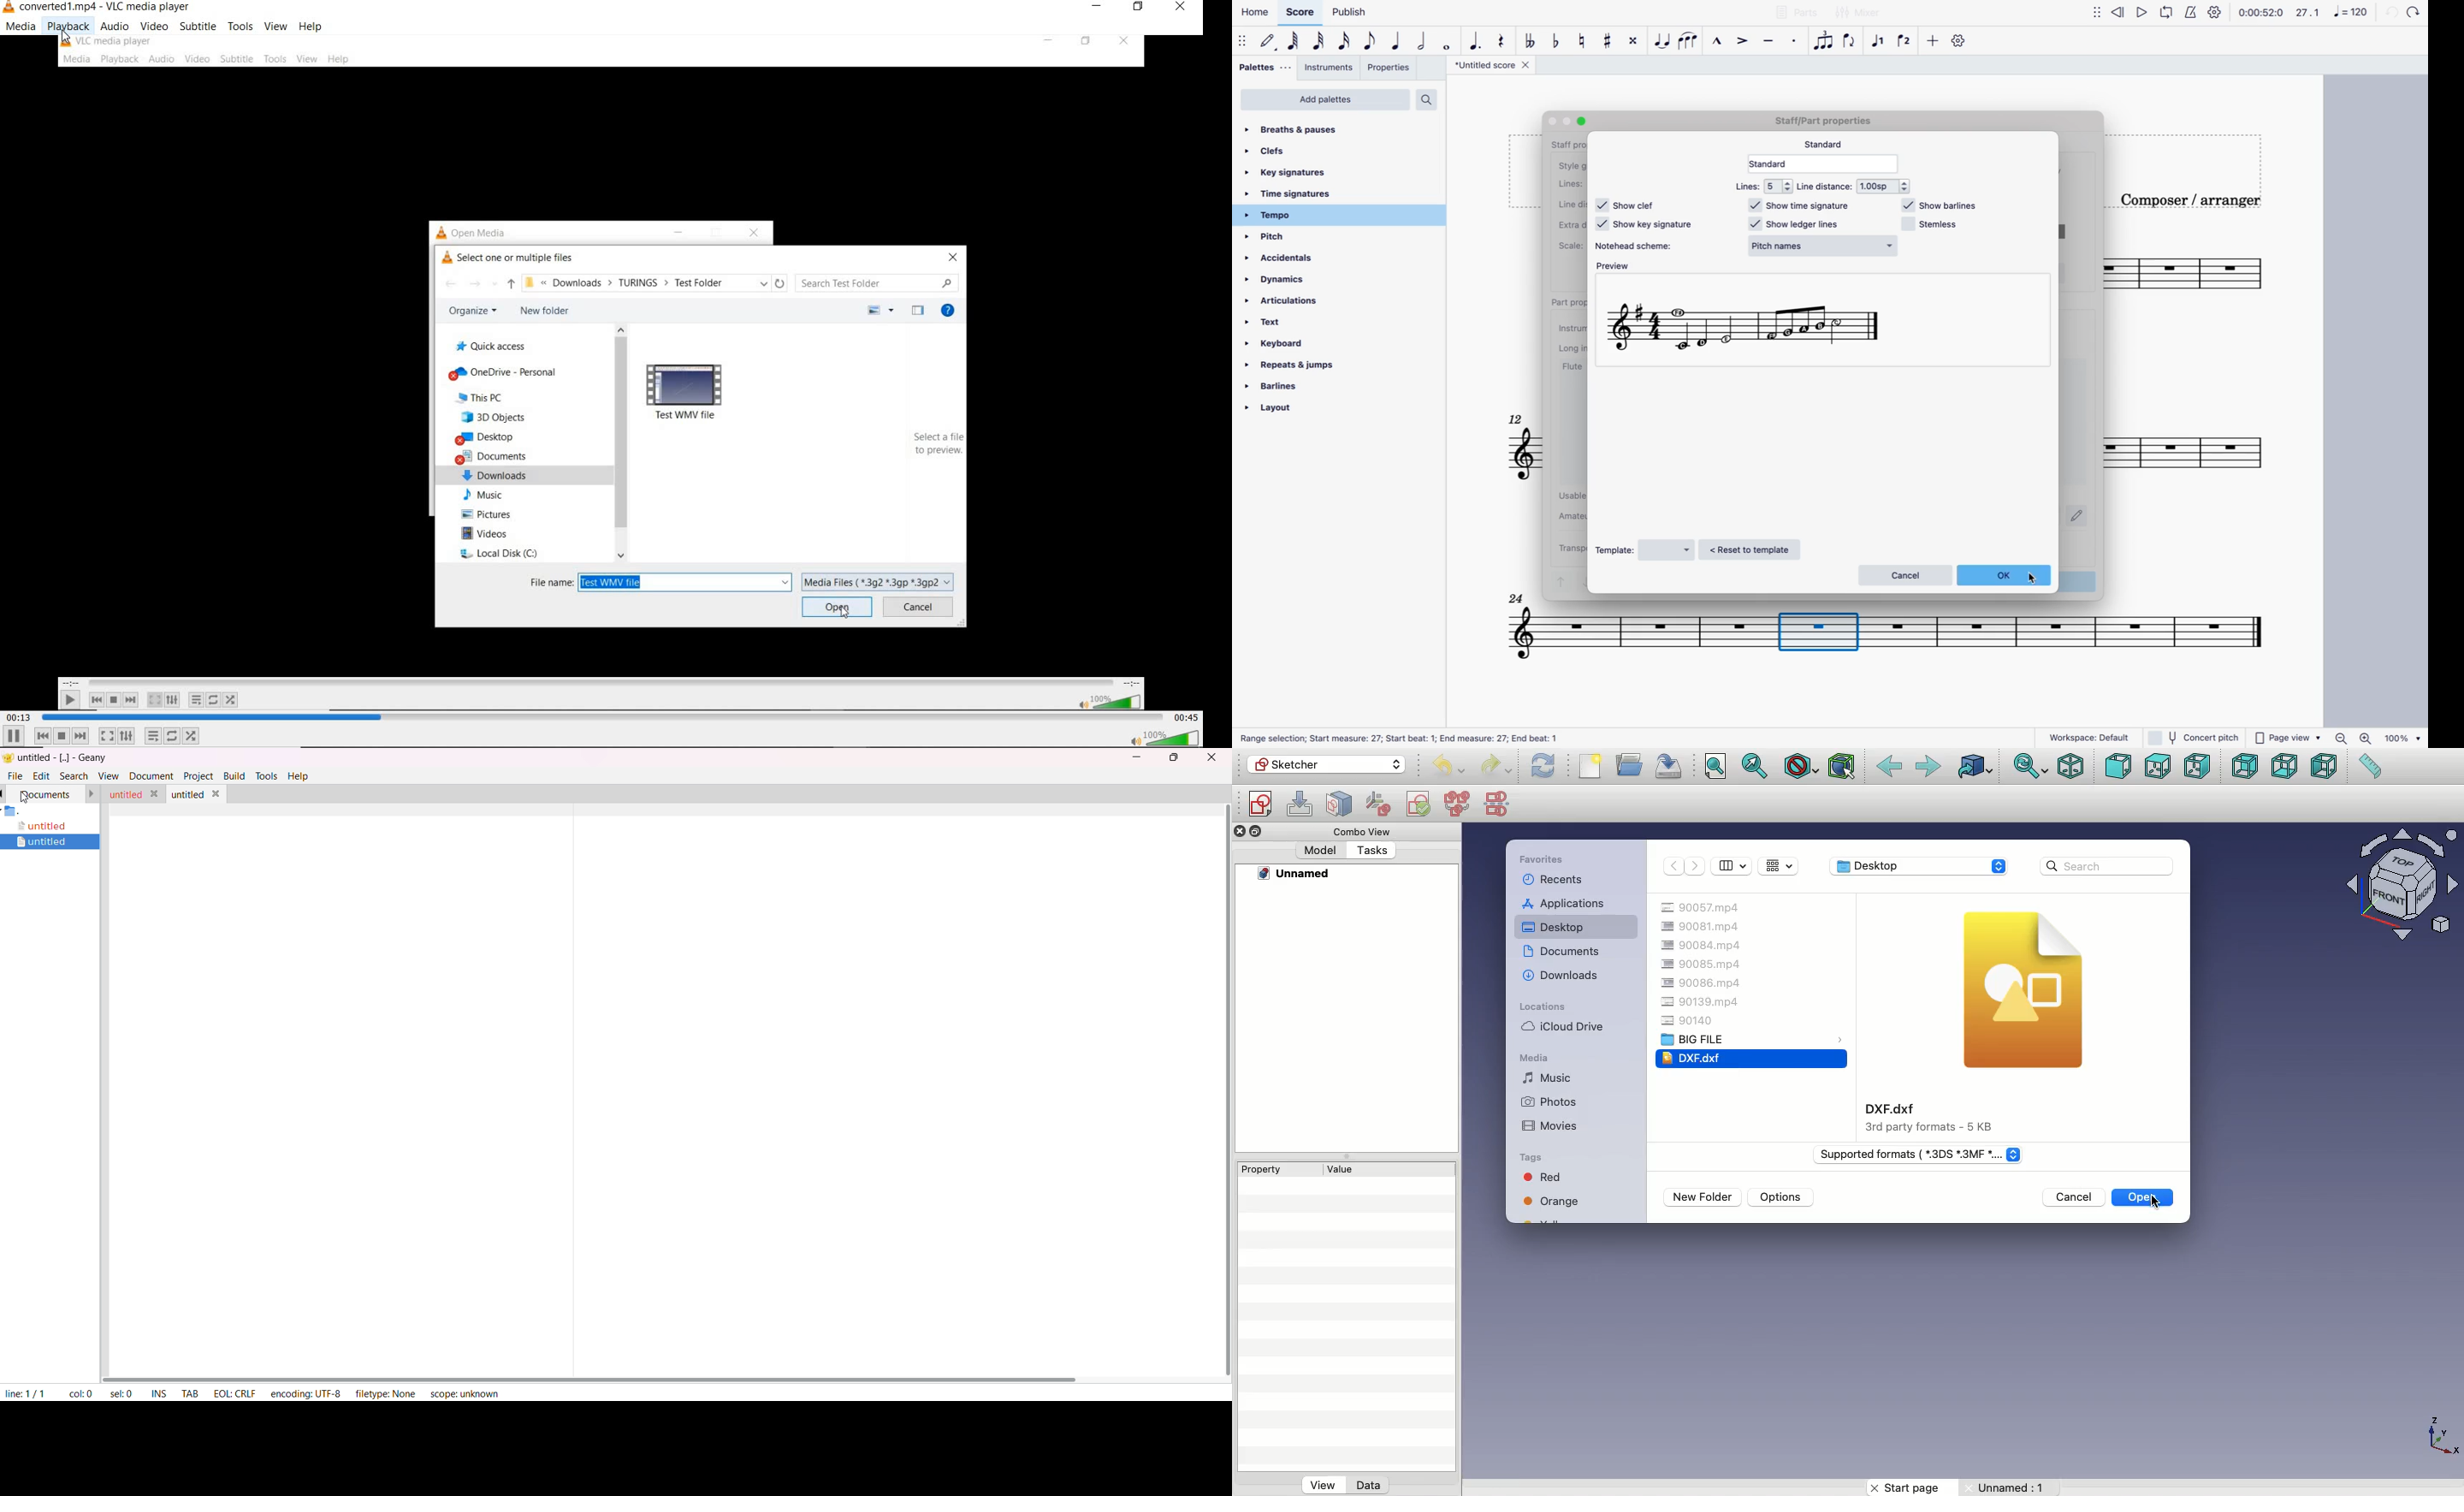 The height and width of the screenshot is (1512, 2464). Describe the element at coordinates (1419, 806) in the screenshot. I see `Validate sketch` at that location.